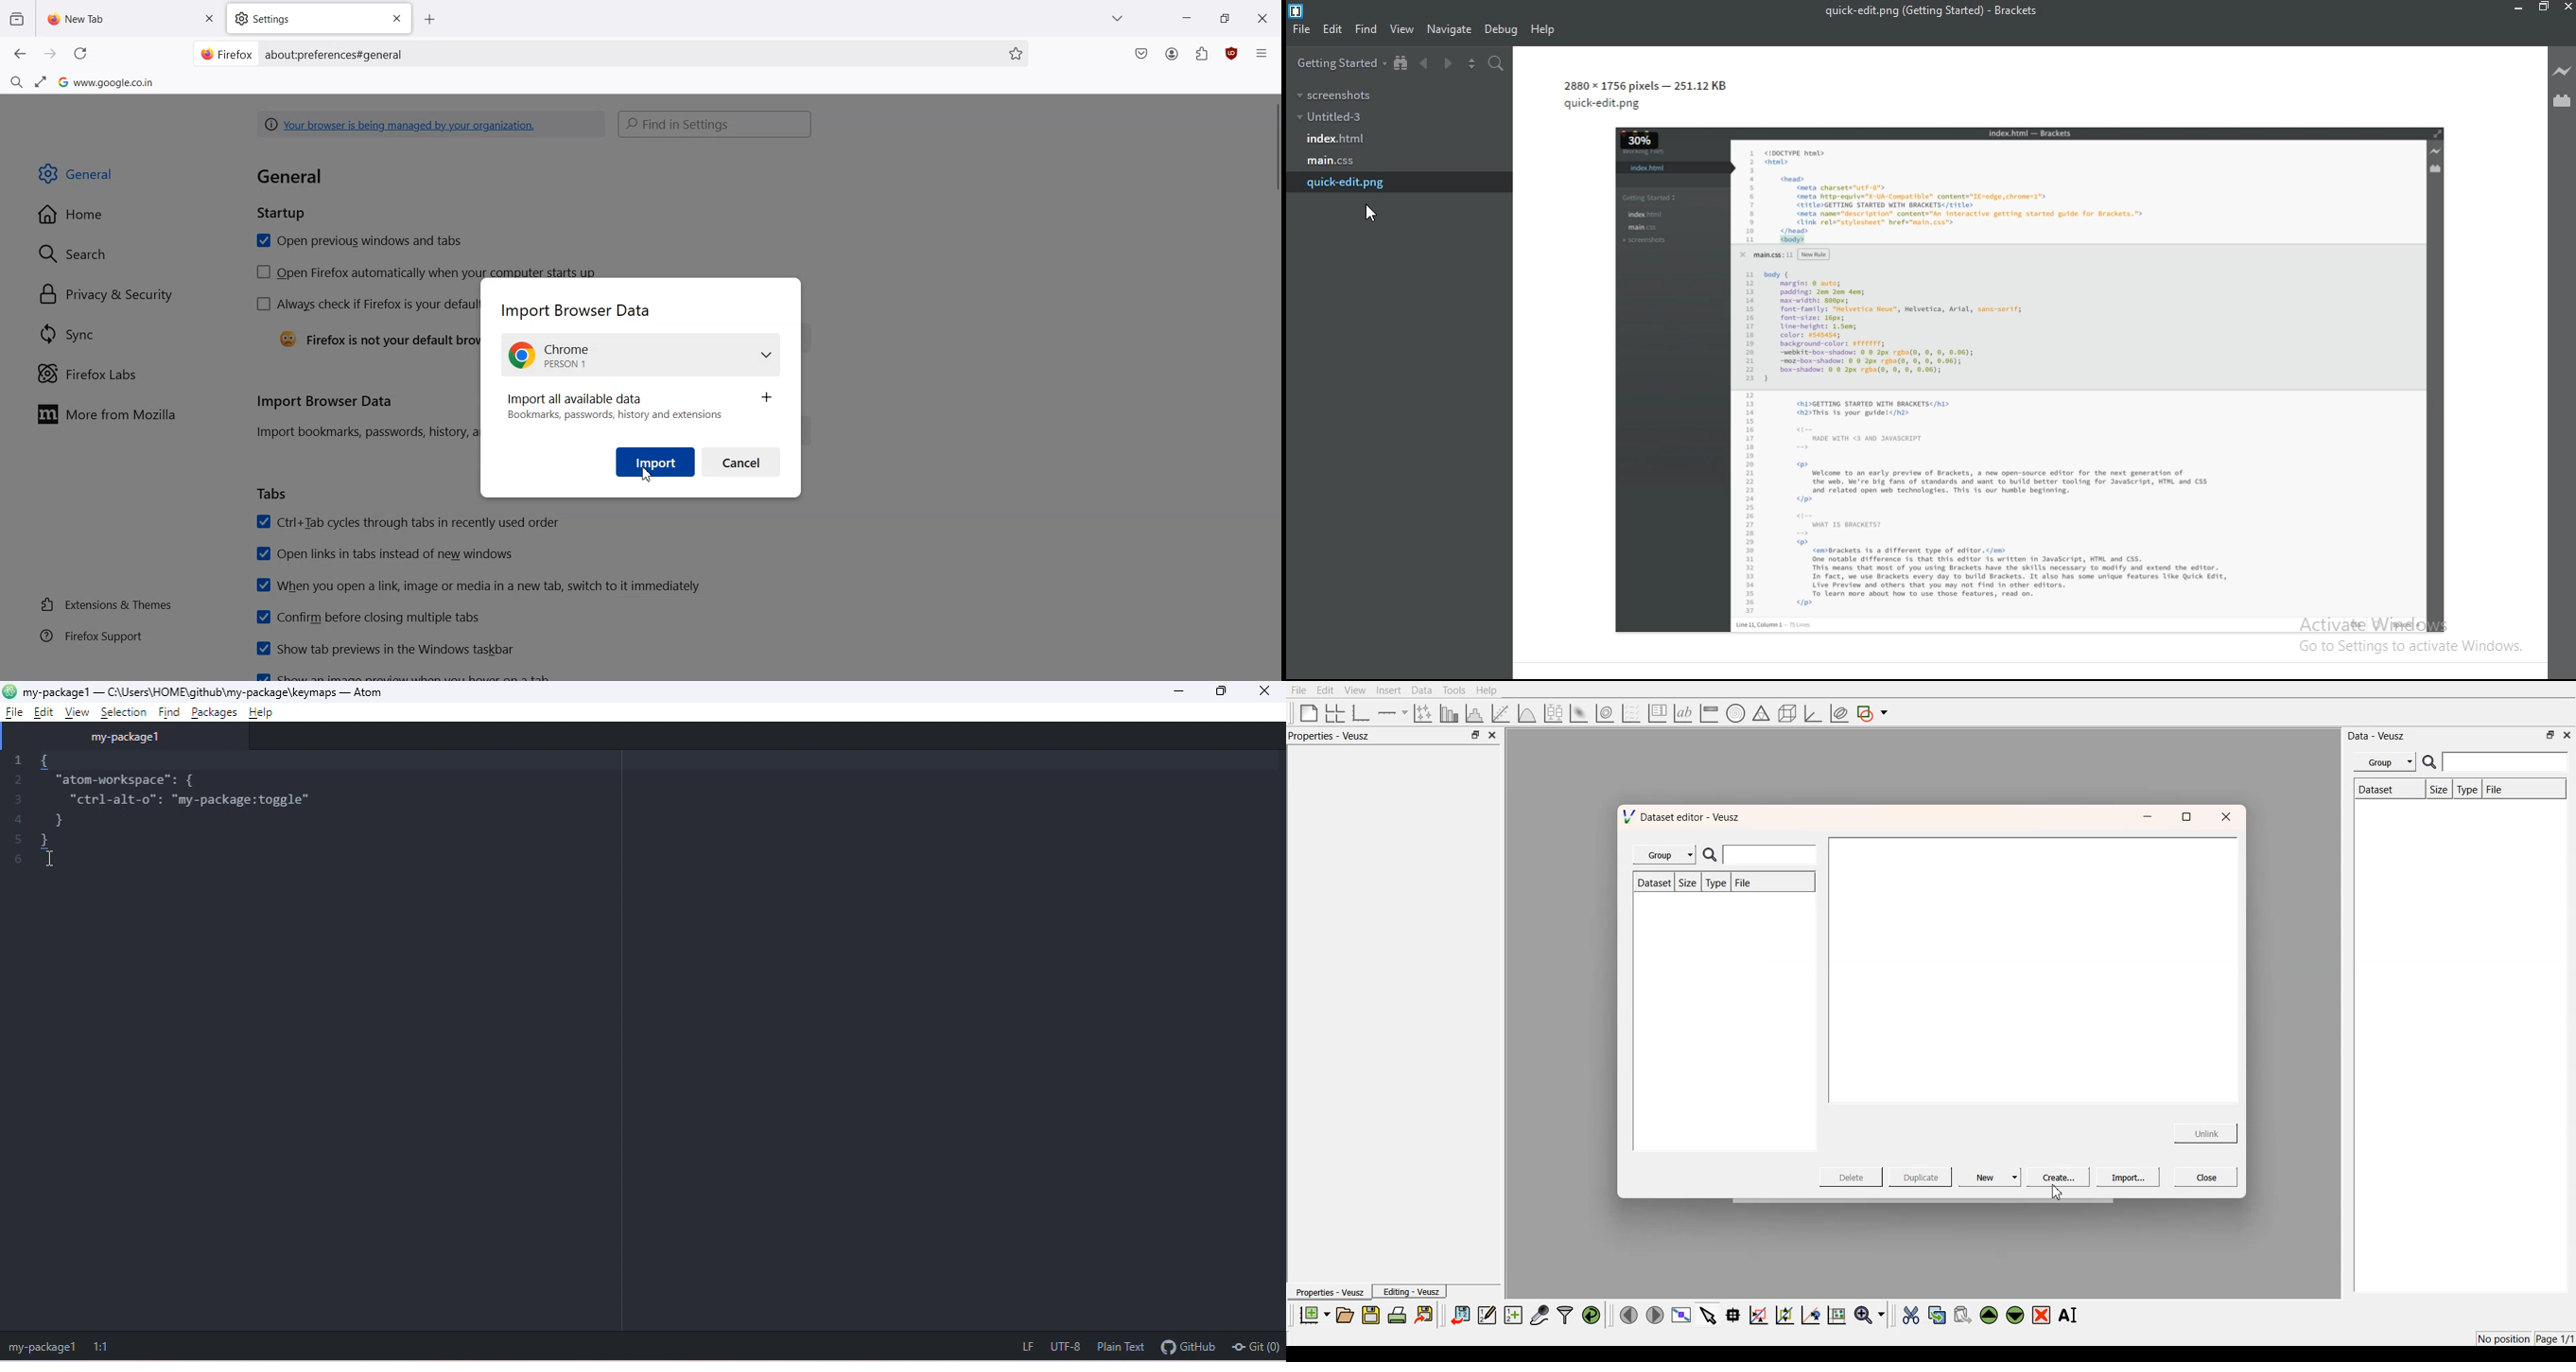  Describe the element at coordinates (2225, 816) in the screenshot. I see `close` at that location.